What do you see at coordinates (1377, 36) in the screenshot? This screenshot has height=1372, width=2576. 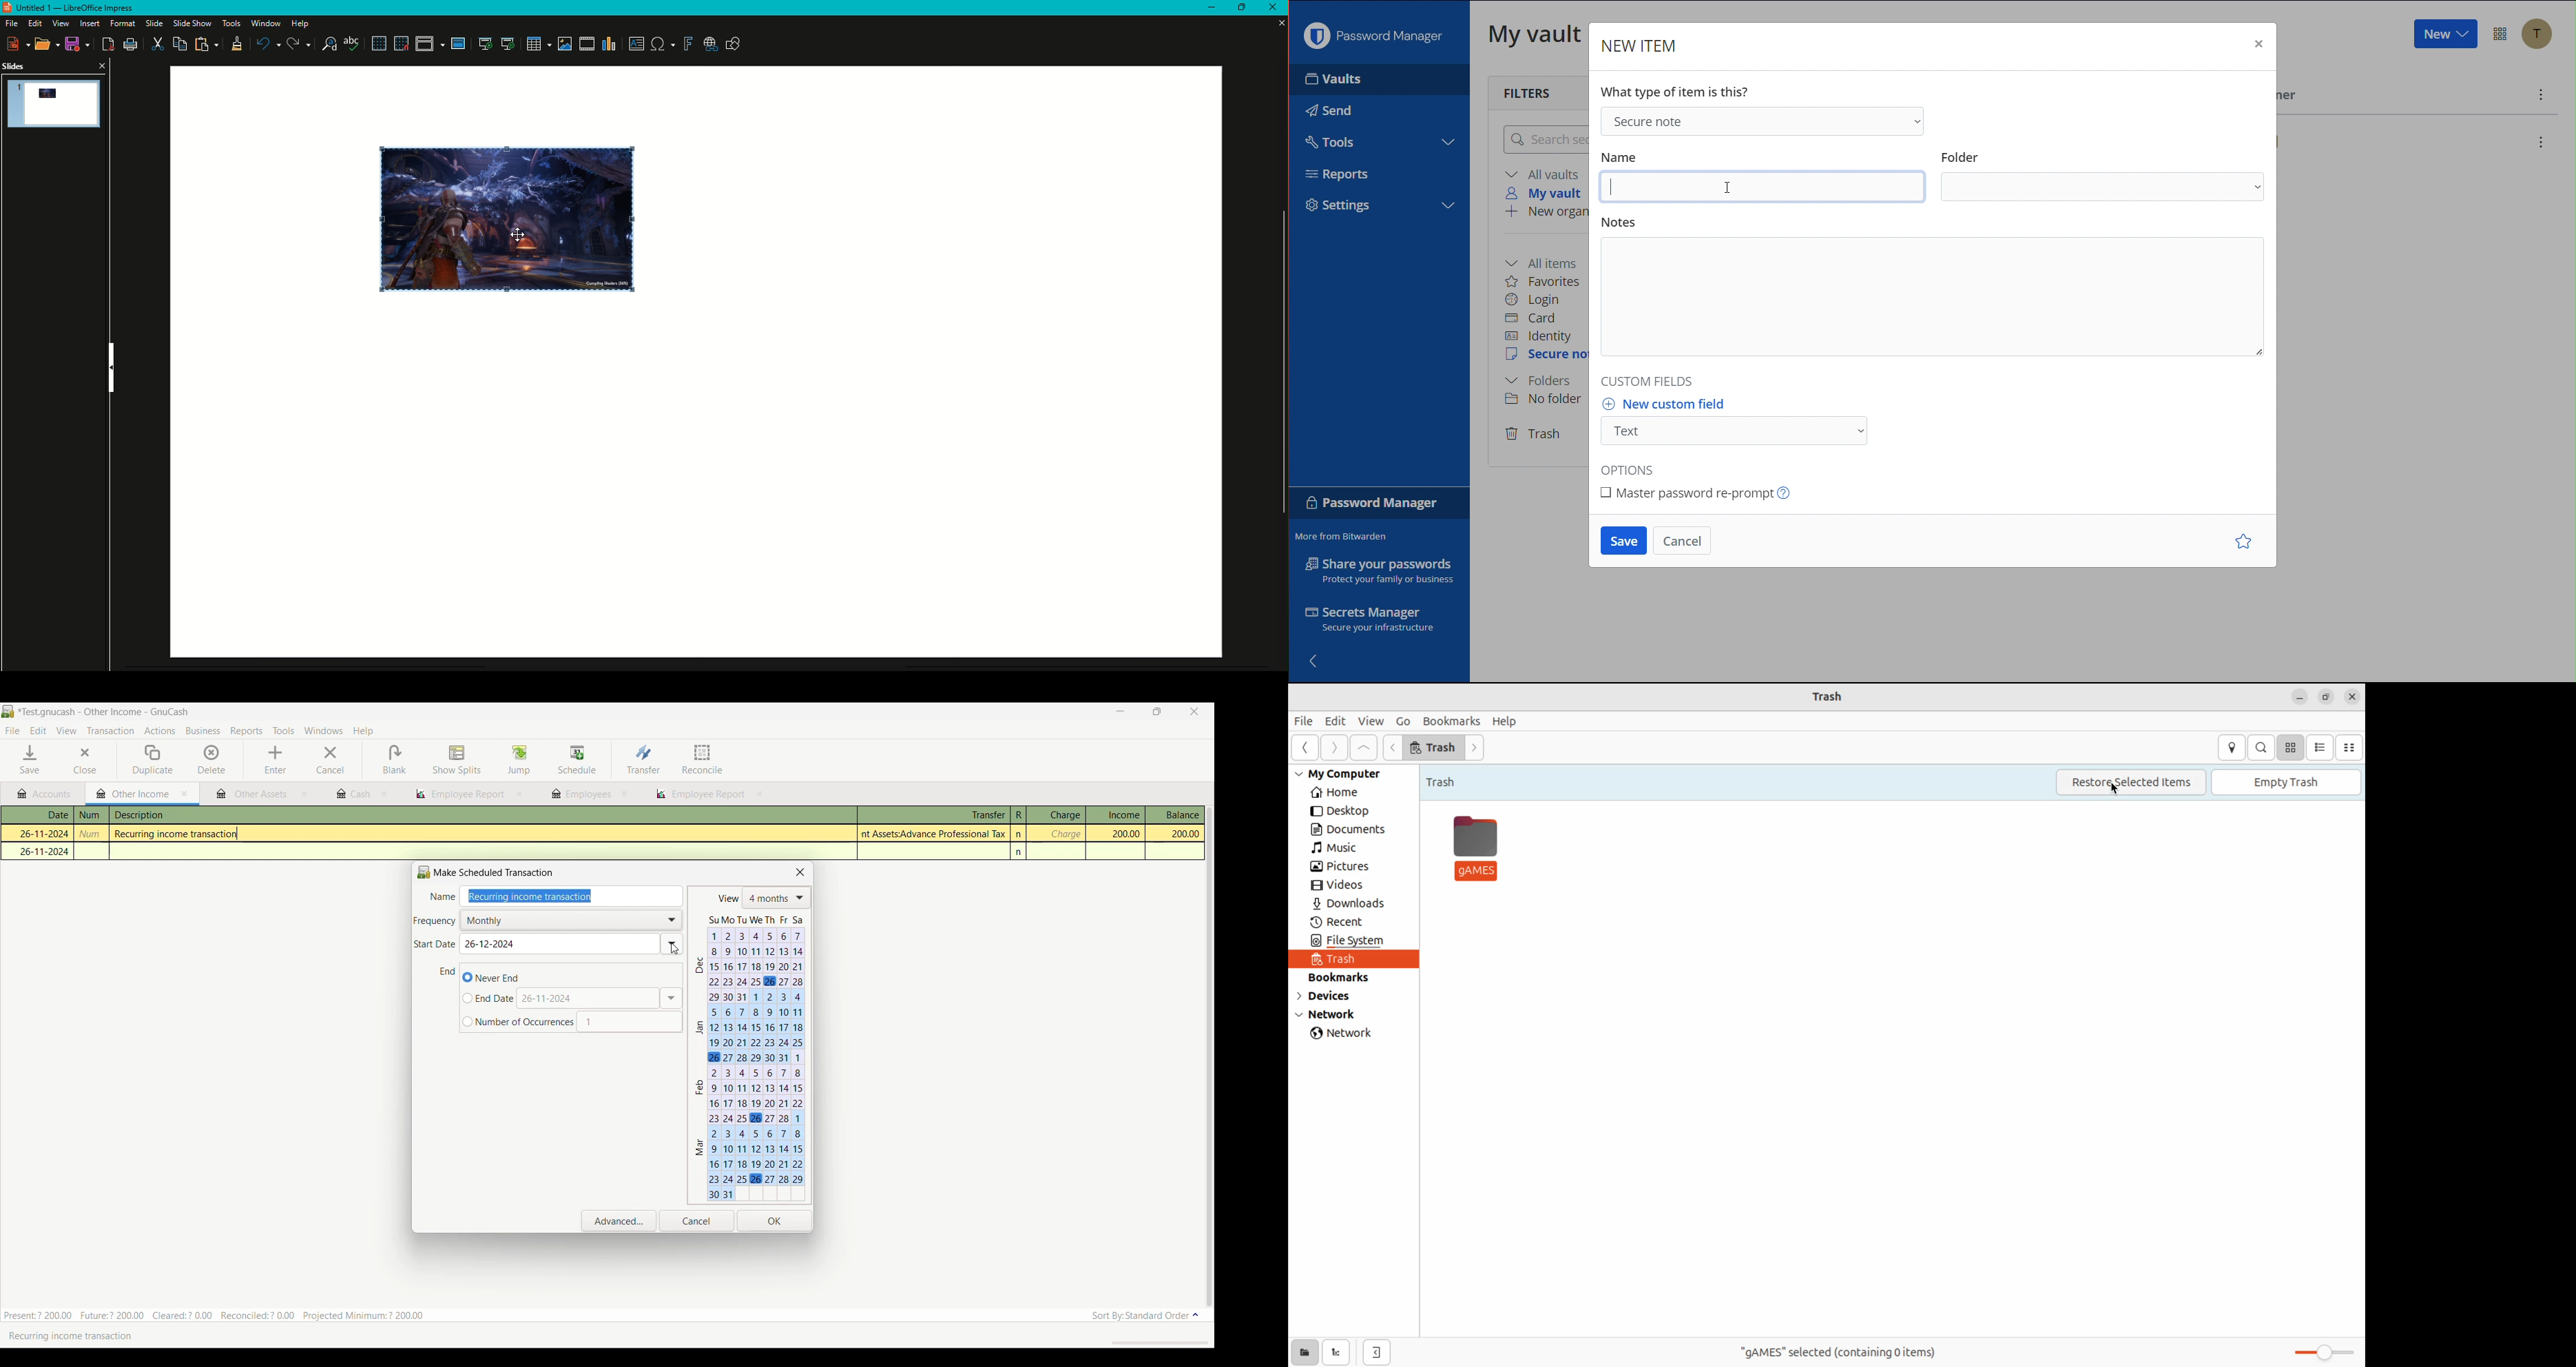 I see `Password Manager` at bounding box center [1377, 36].